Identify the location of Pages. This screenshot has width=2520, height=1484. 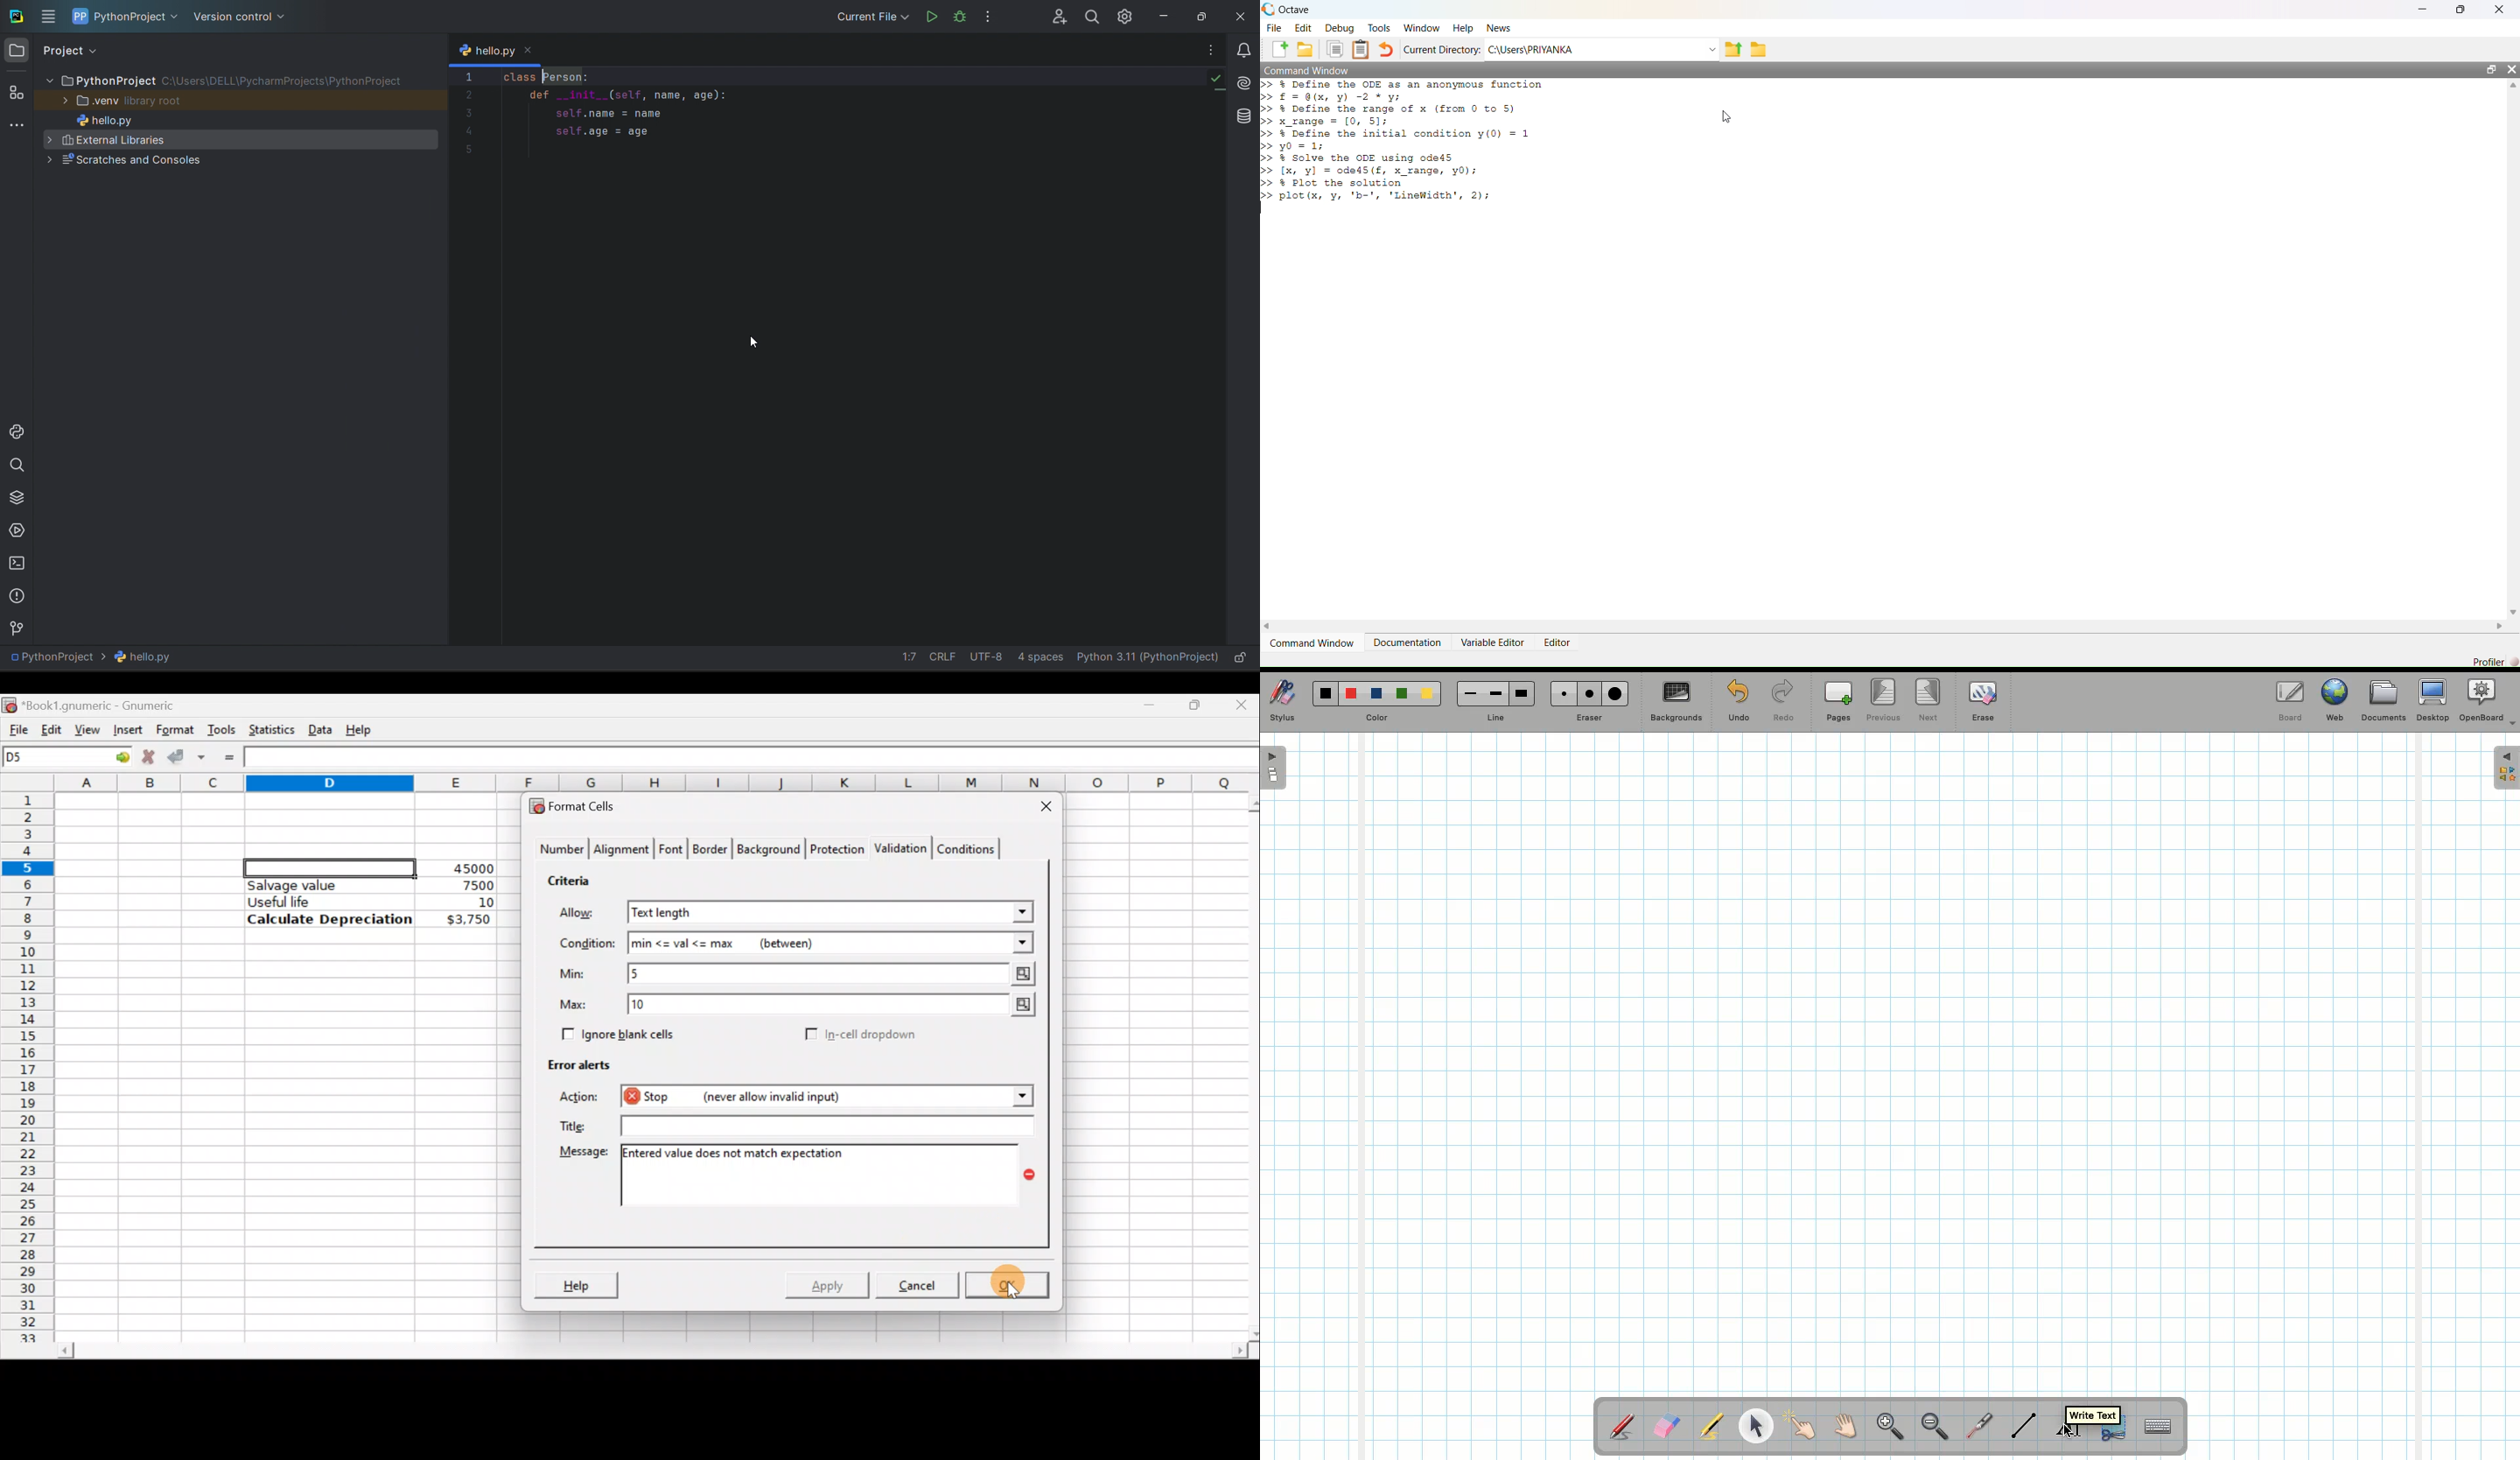
(1838, 703).